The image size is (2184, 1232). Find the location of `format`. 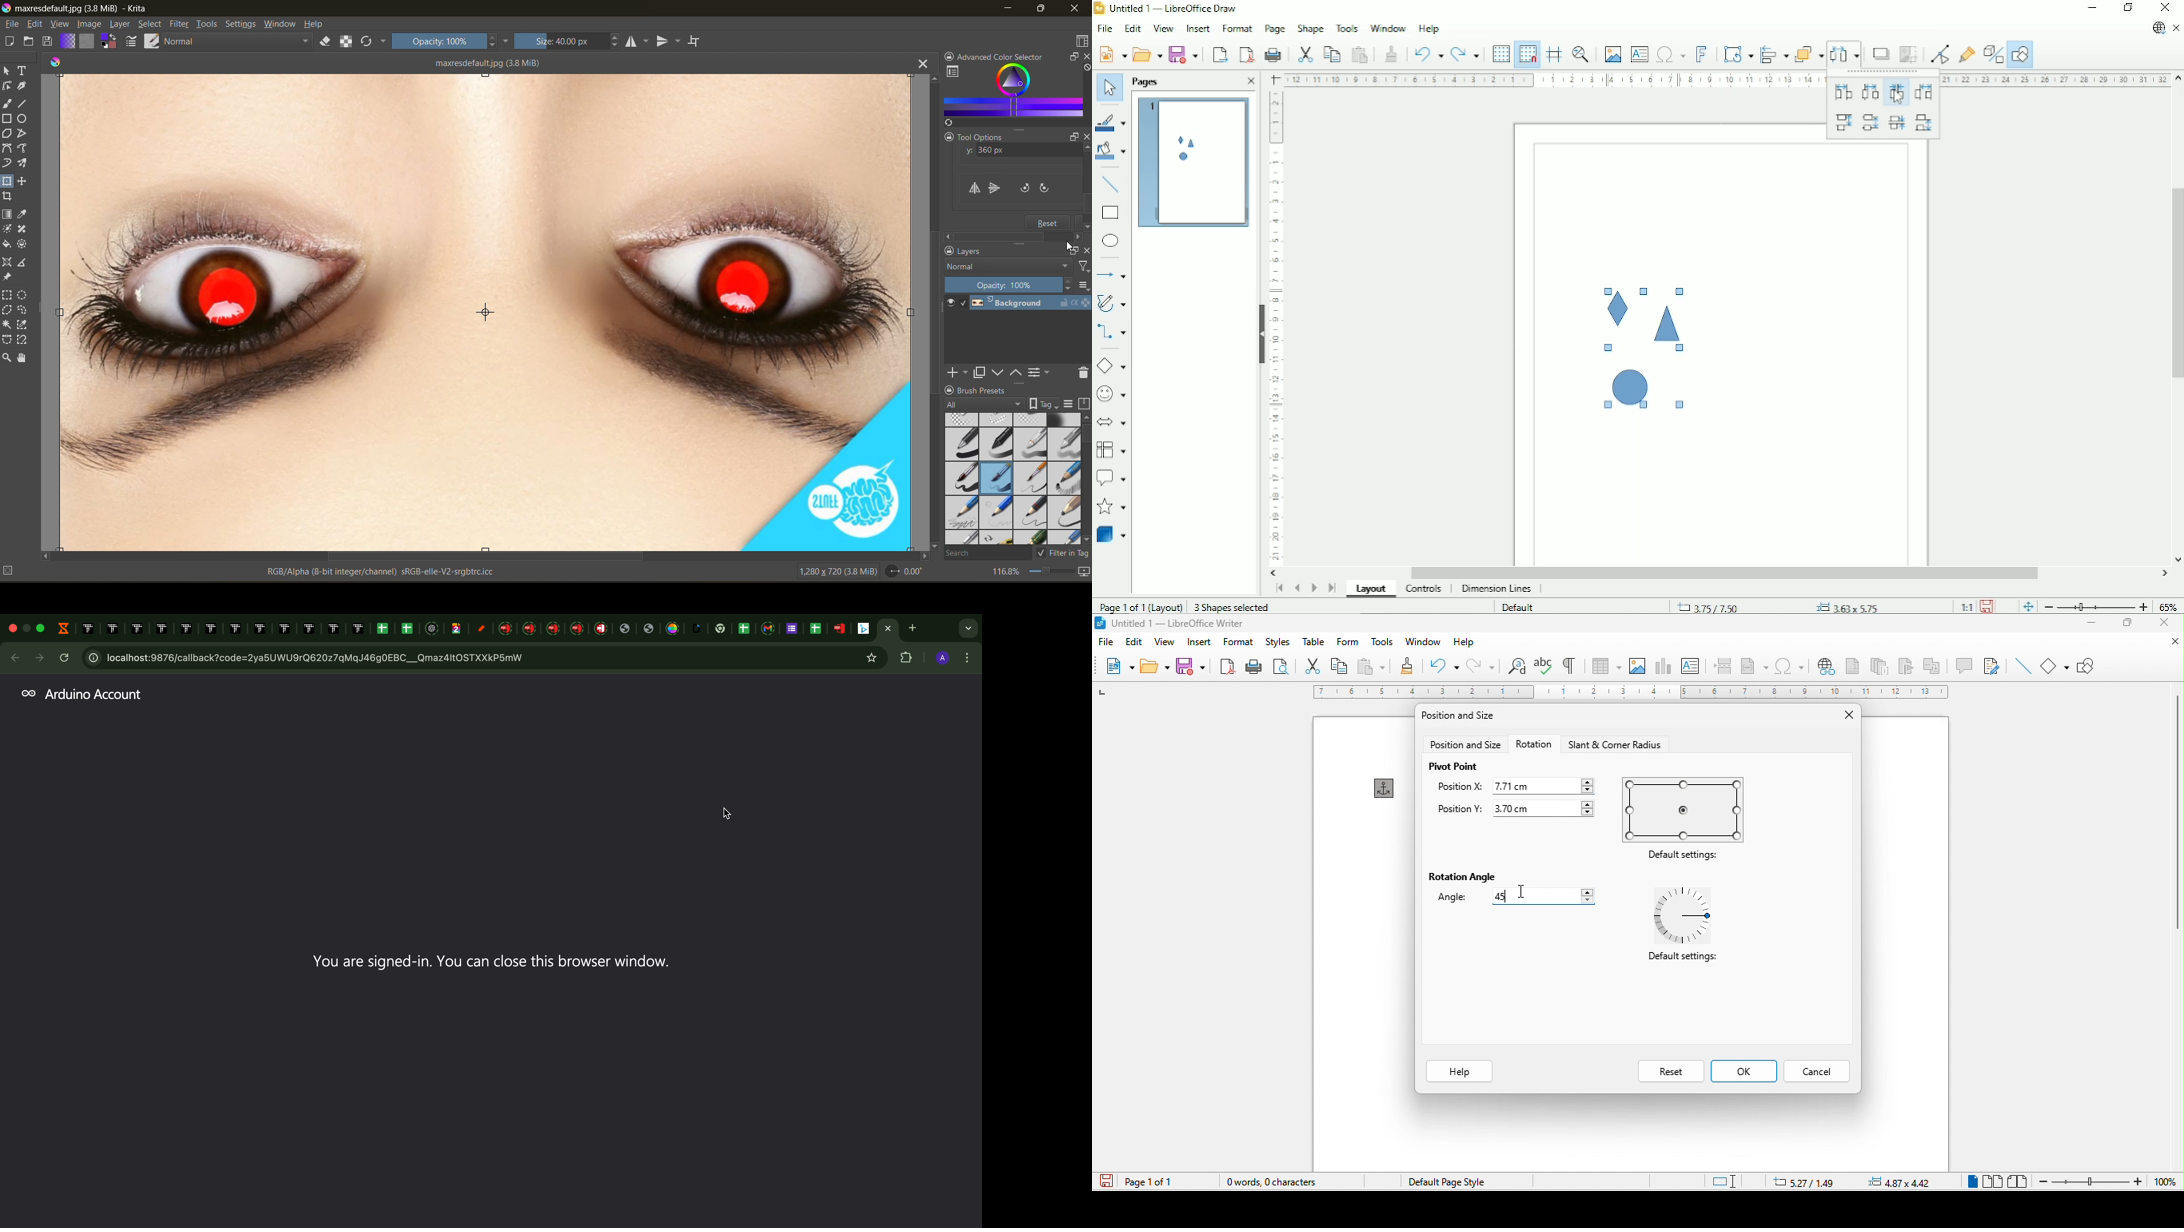

format is located at coordinates (1238, 643).